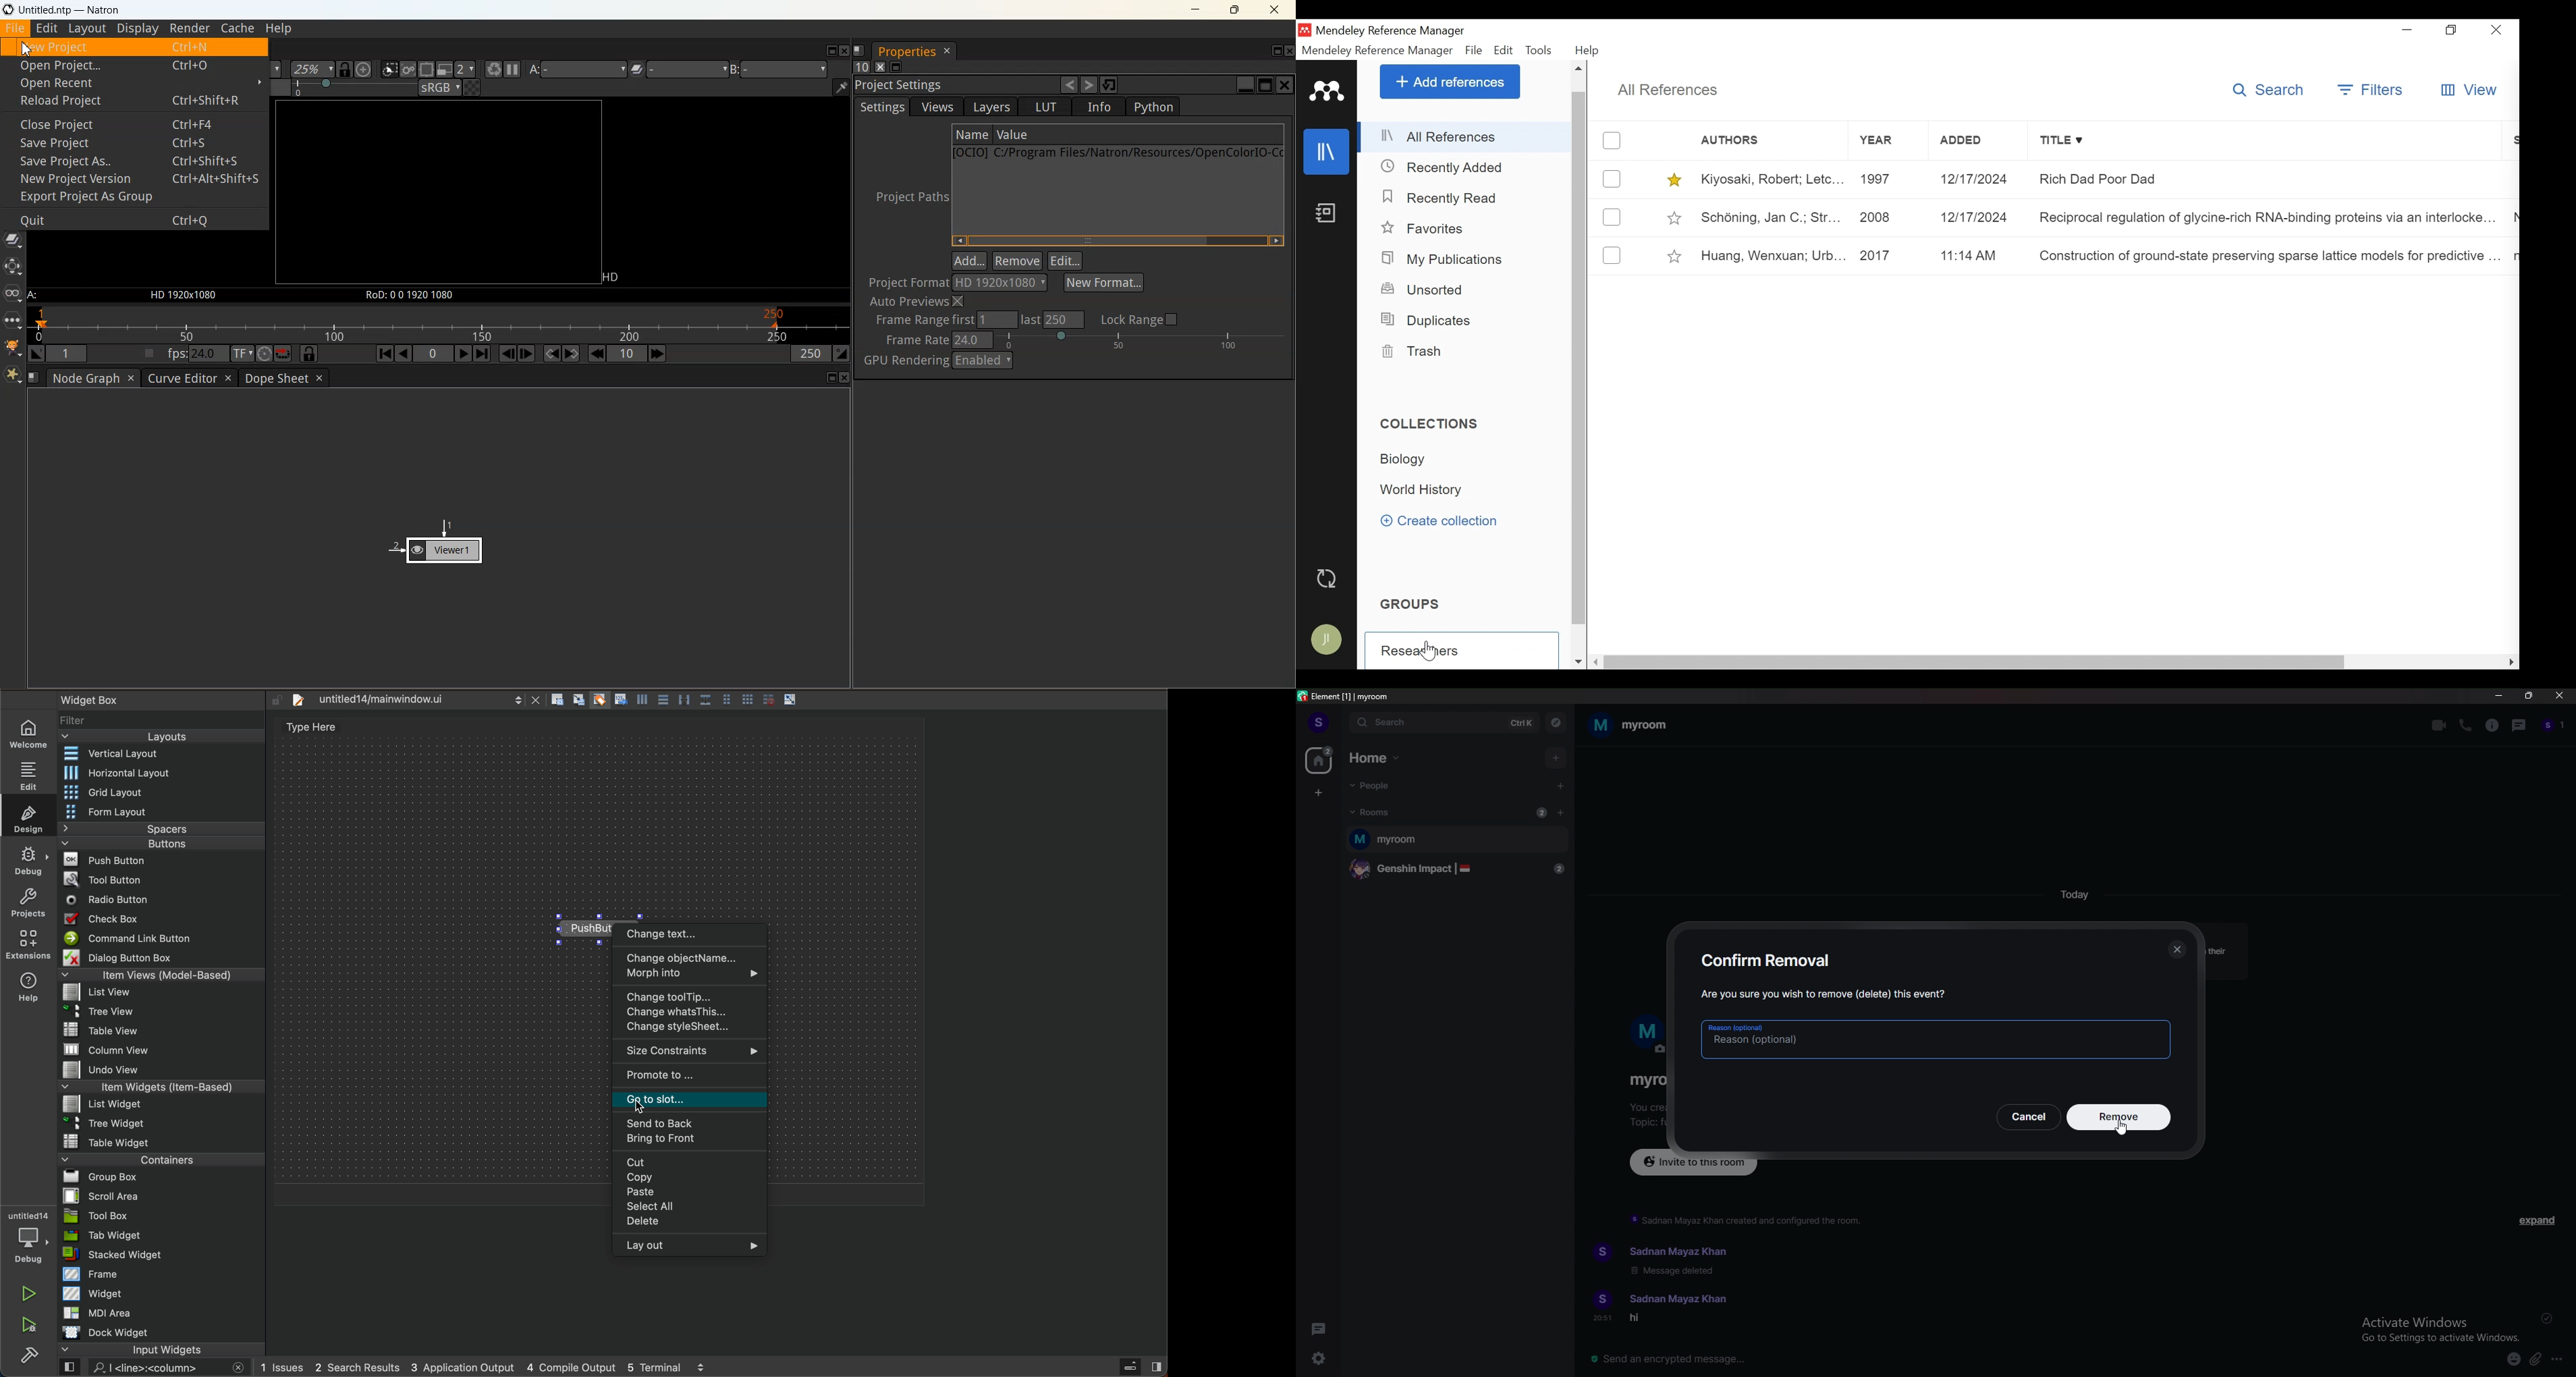 The width and height of the screenshot is (2576, 1400). What do you see at coordinates (1885, 142) in the screenshot?
I see `Year` at bounding box center [1885, 142].